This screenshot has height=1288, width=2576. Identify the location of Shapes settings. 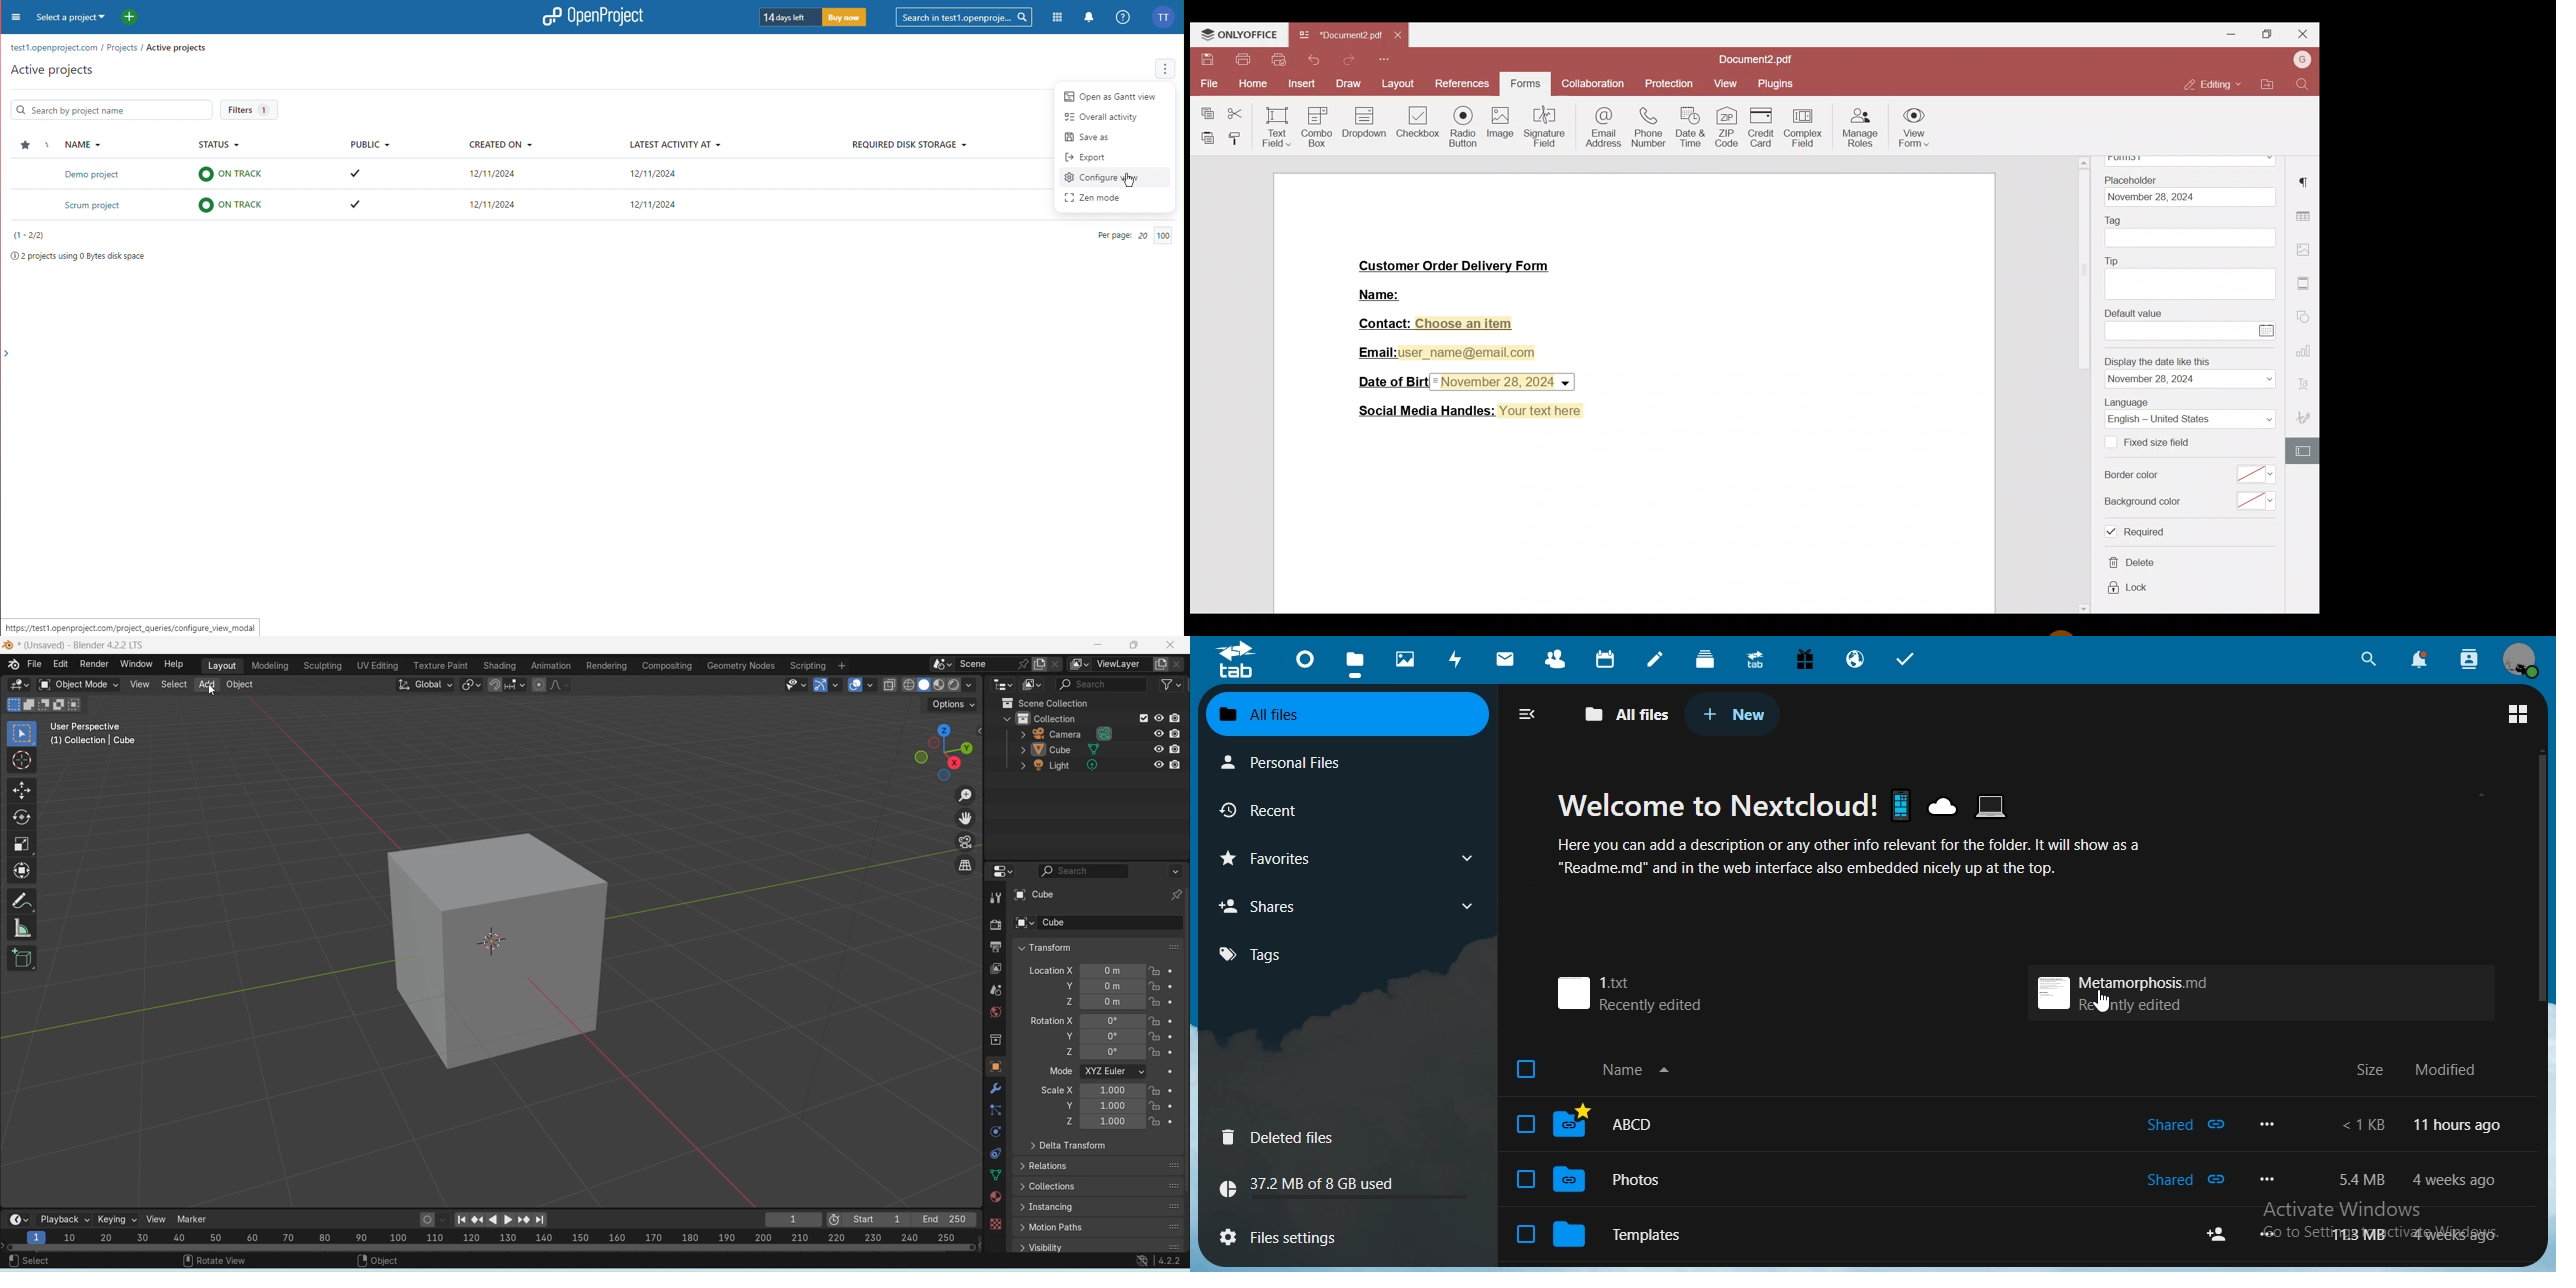
(2305, 317).